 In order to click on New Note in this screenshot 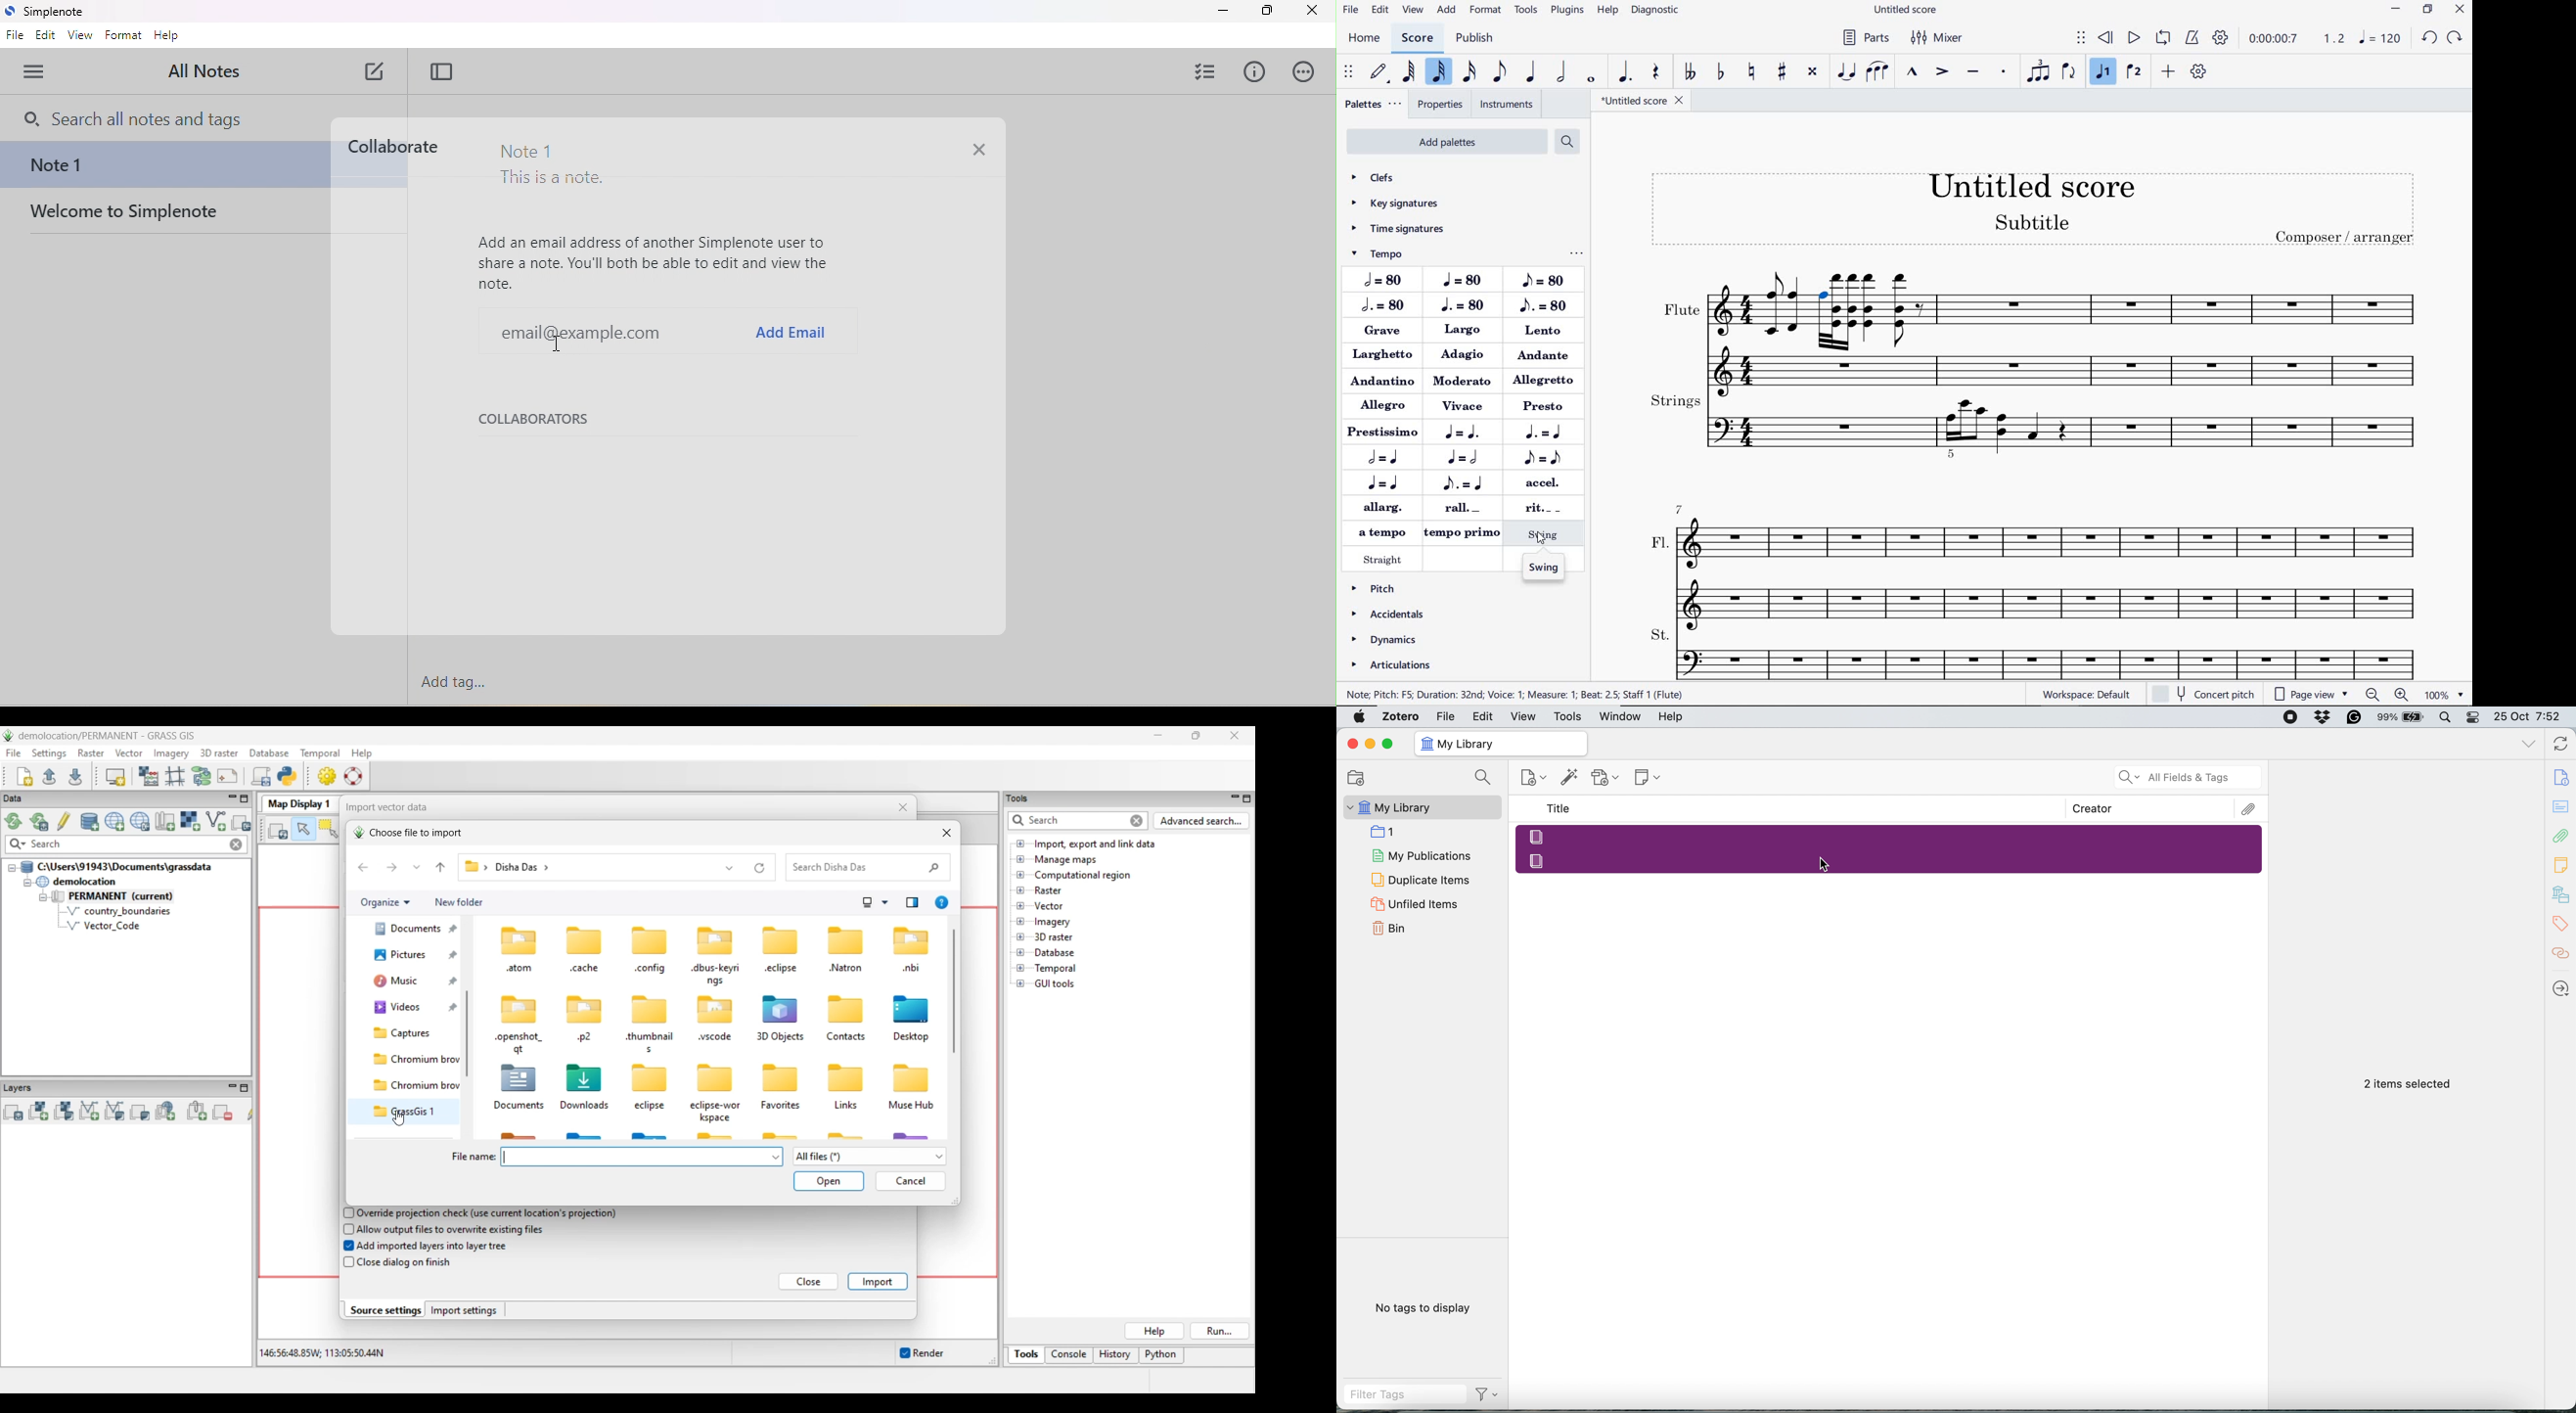, I will do `click(1649, 778)`.